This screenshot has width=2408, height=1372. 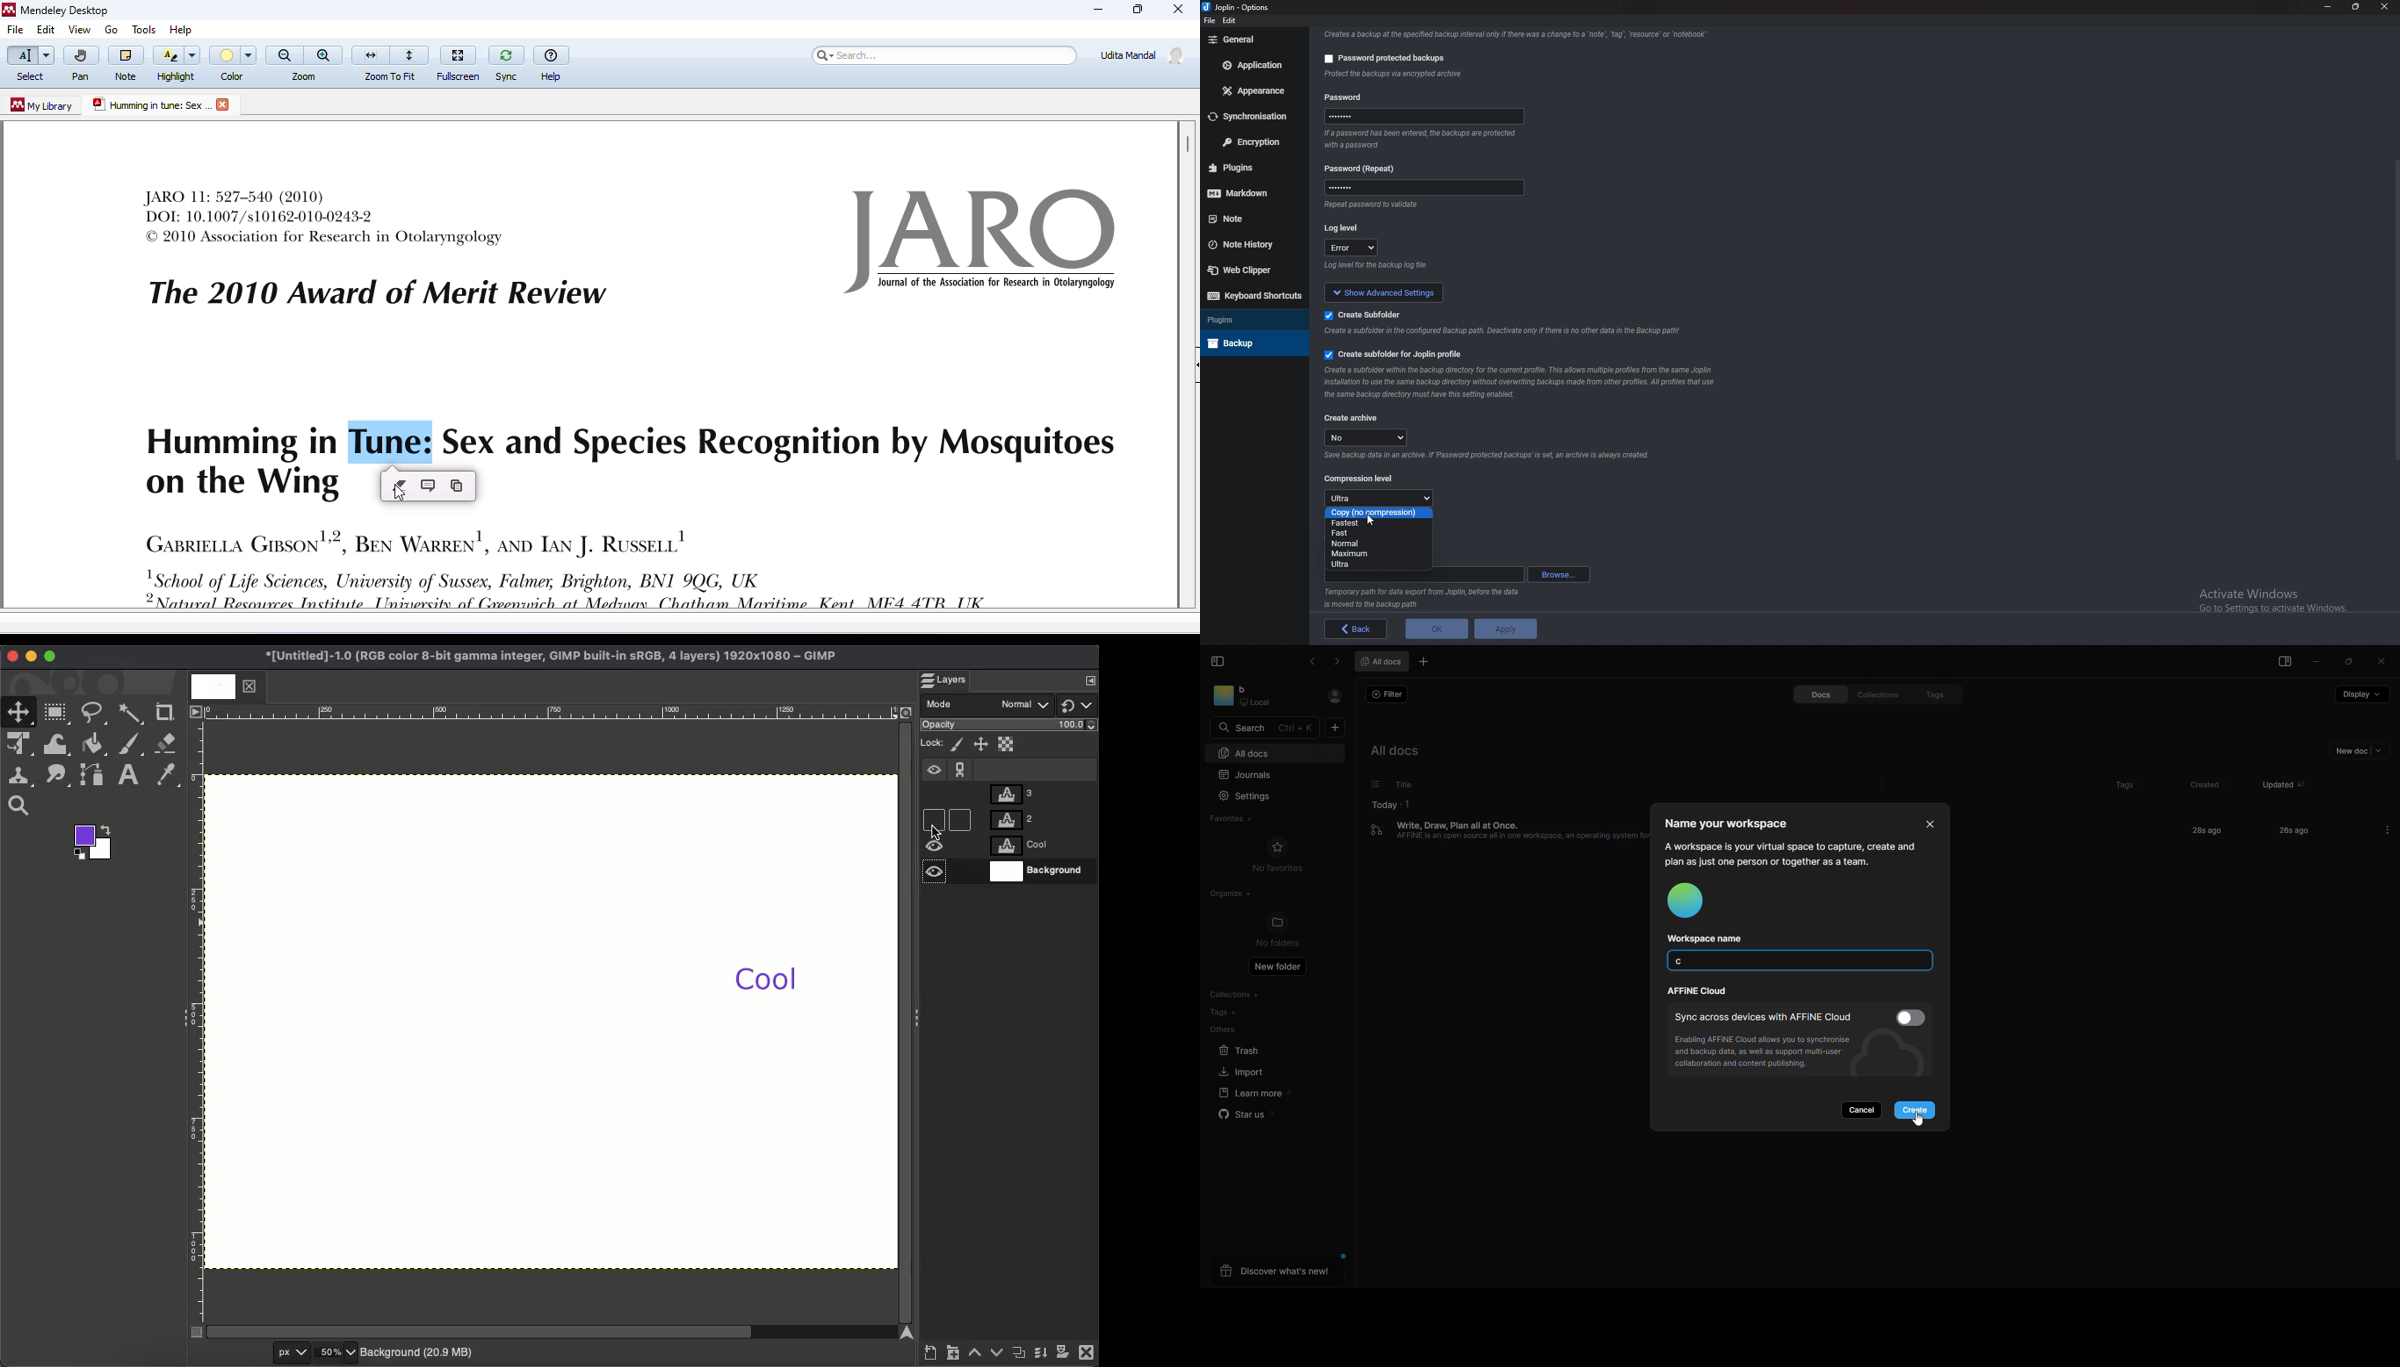 What do you see at coordinates (1486, 458) in the screenshot?
I see `Info` at bounding box center [1486, 458].